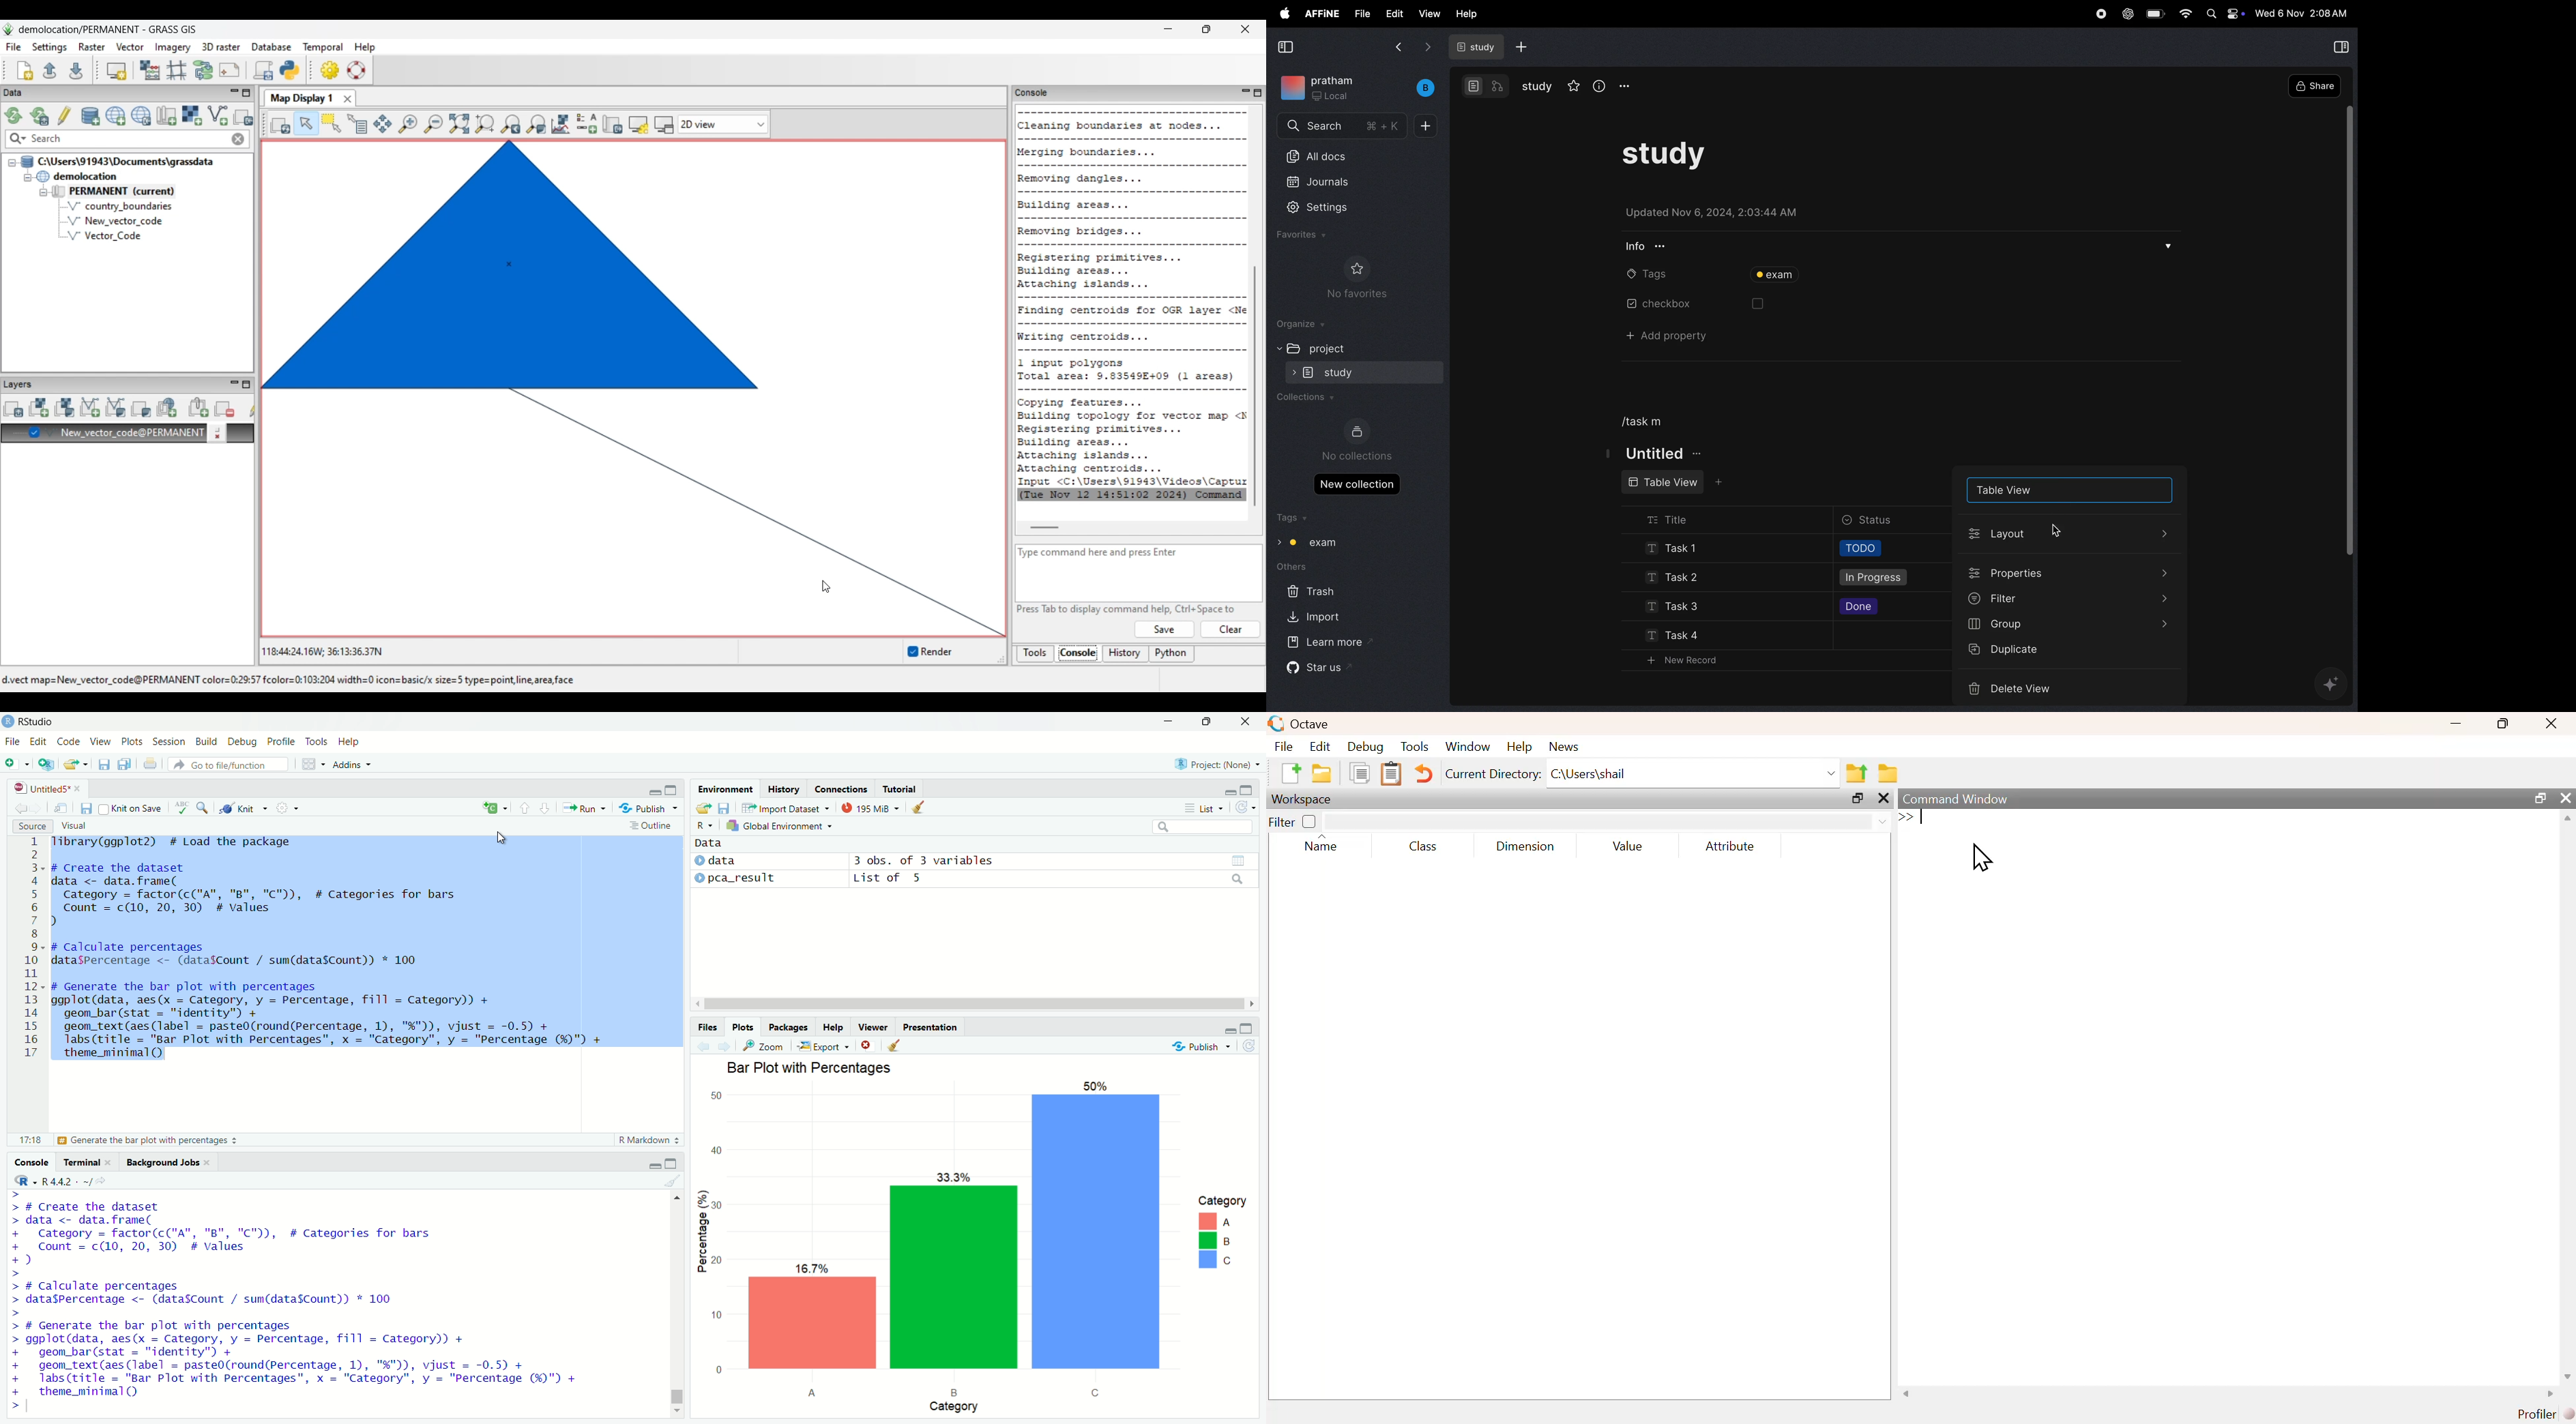  I want to click on maximize, so click(1207, 723).